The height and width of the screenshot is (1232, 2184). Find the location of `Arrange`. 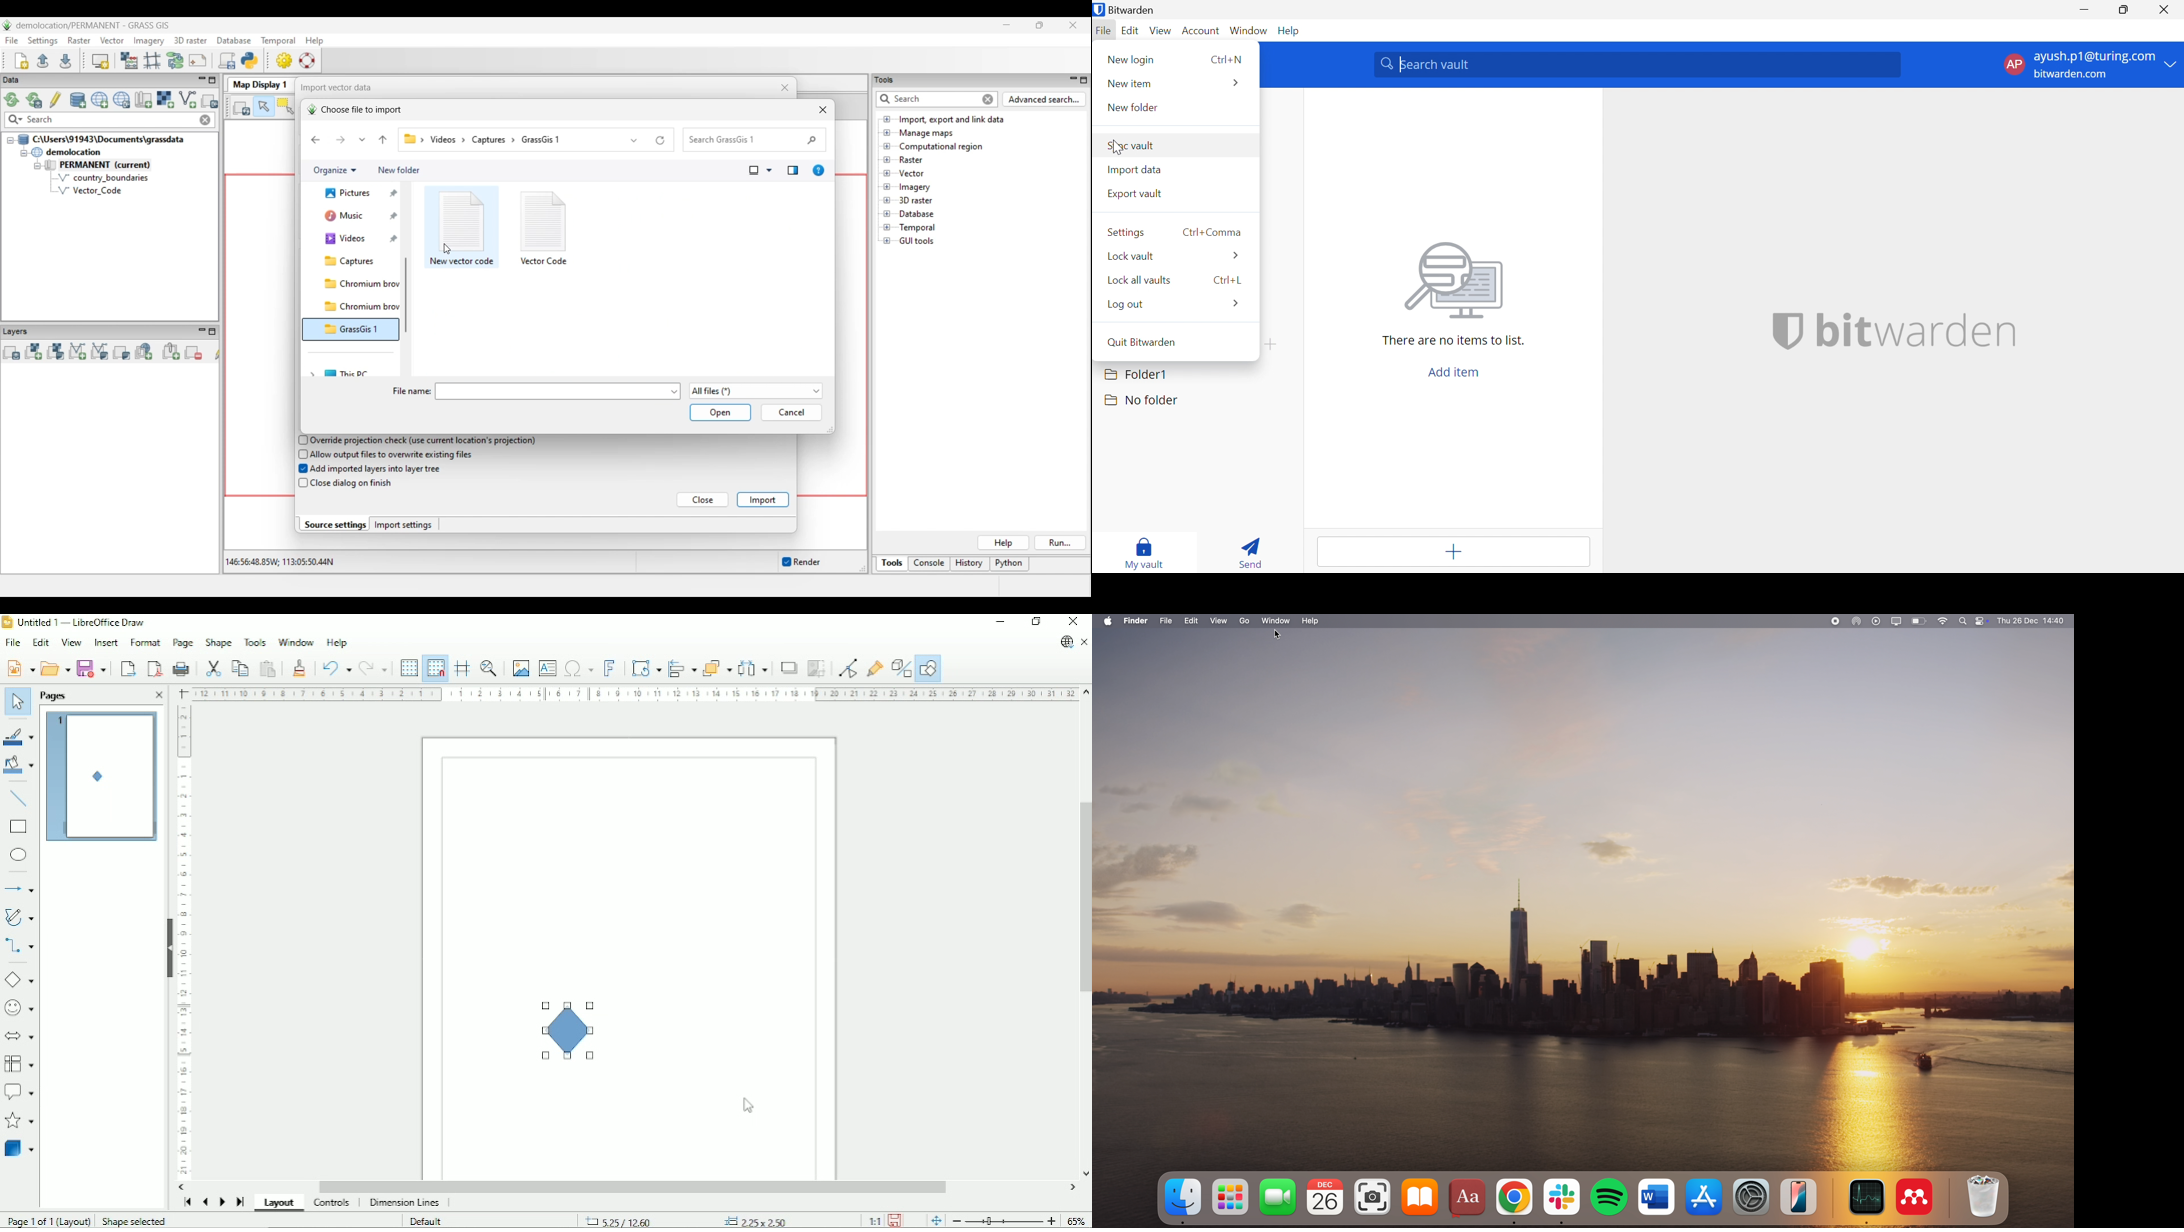

Arrange is located at coordinates (717, 667).